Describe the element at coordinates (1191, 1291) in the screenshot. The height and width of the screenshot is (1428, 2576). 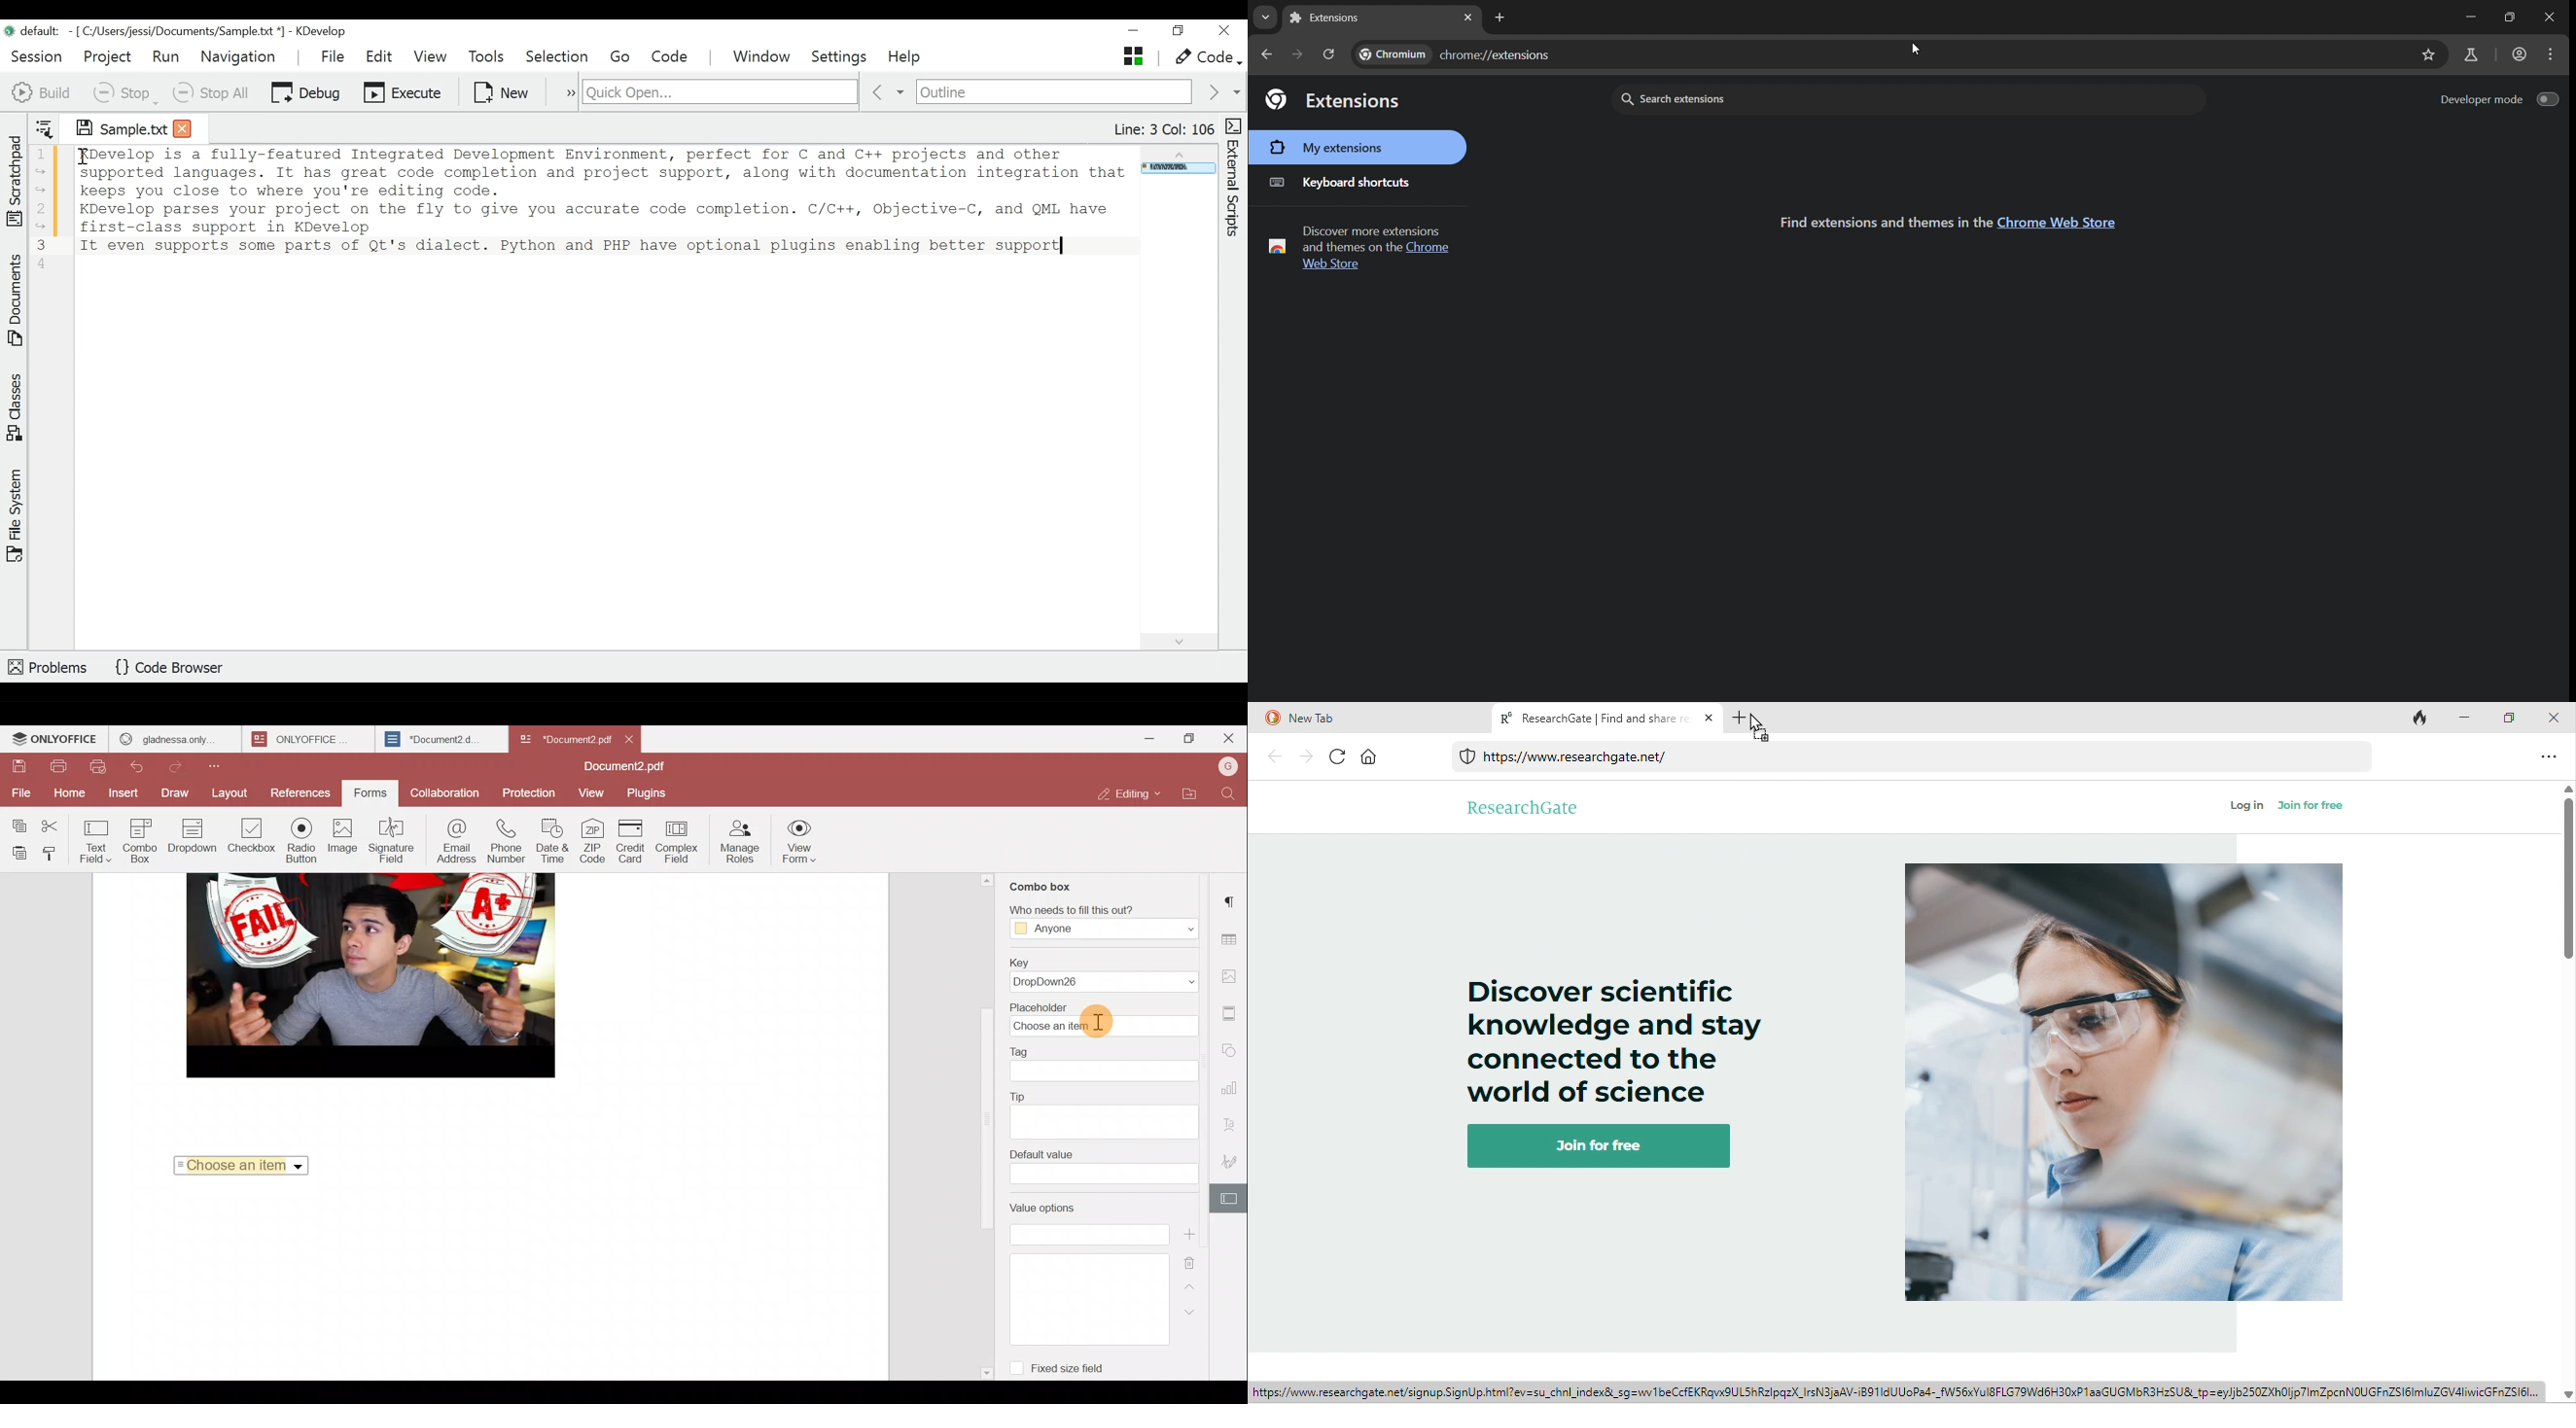
I see `Up` at that location.